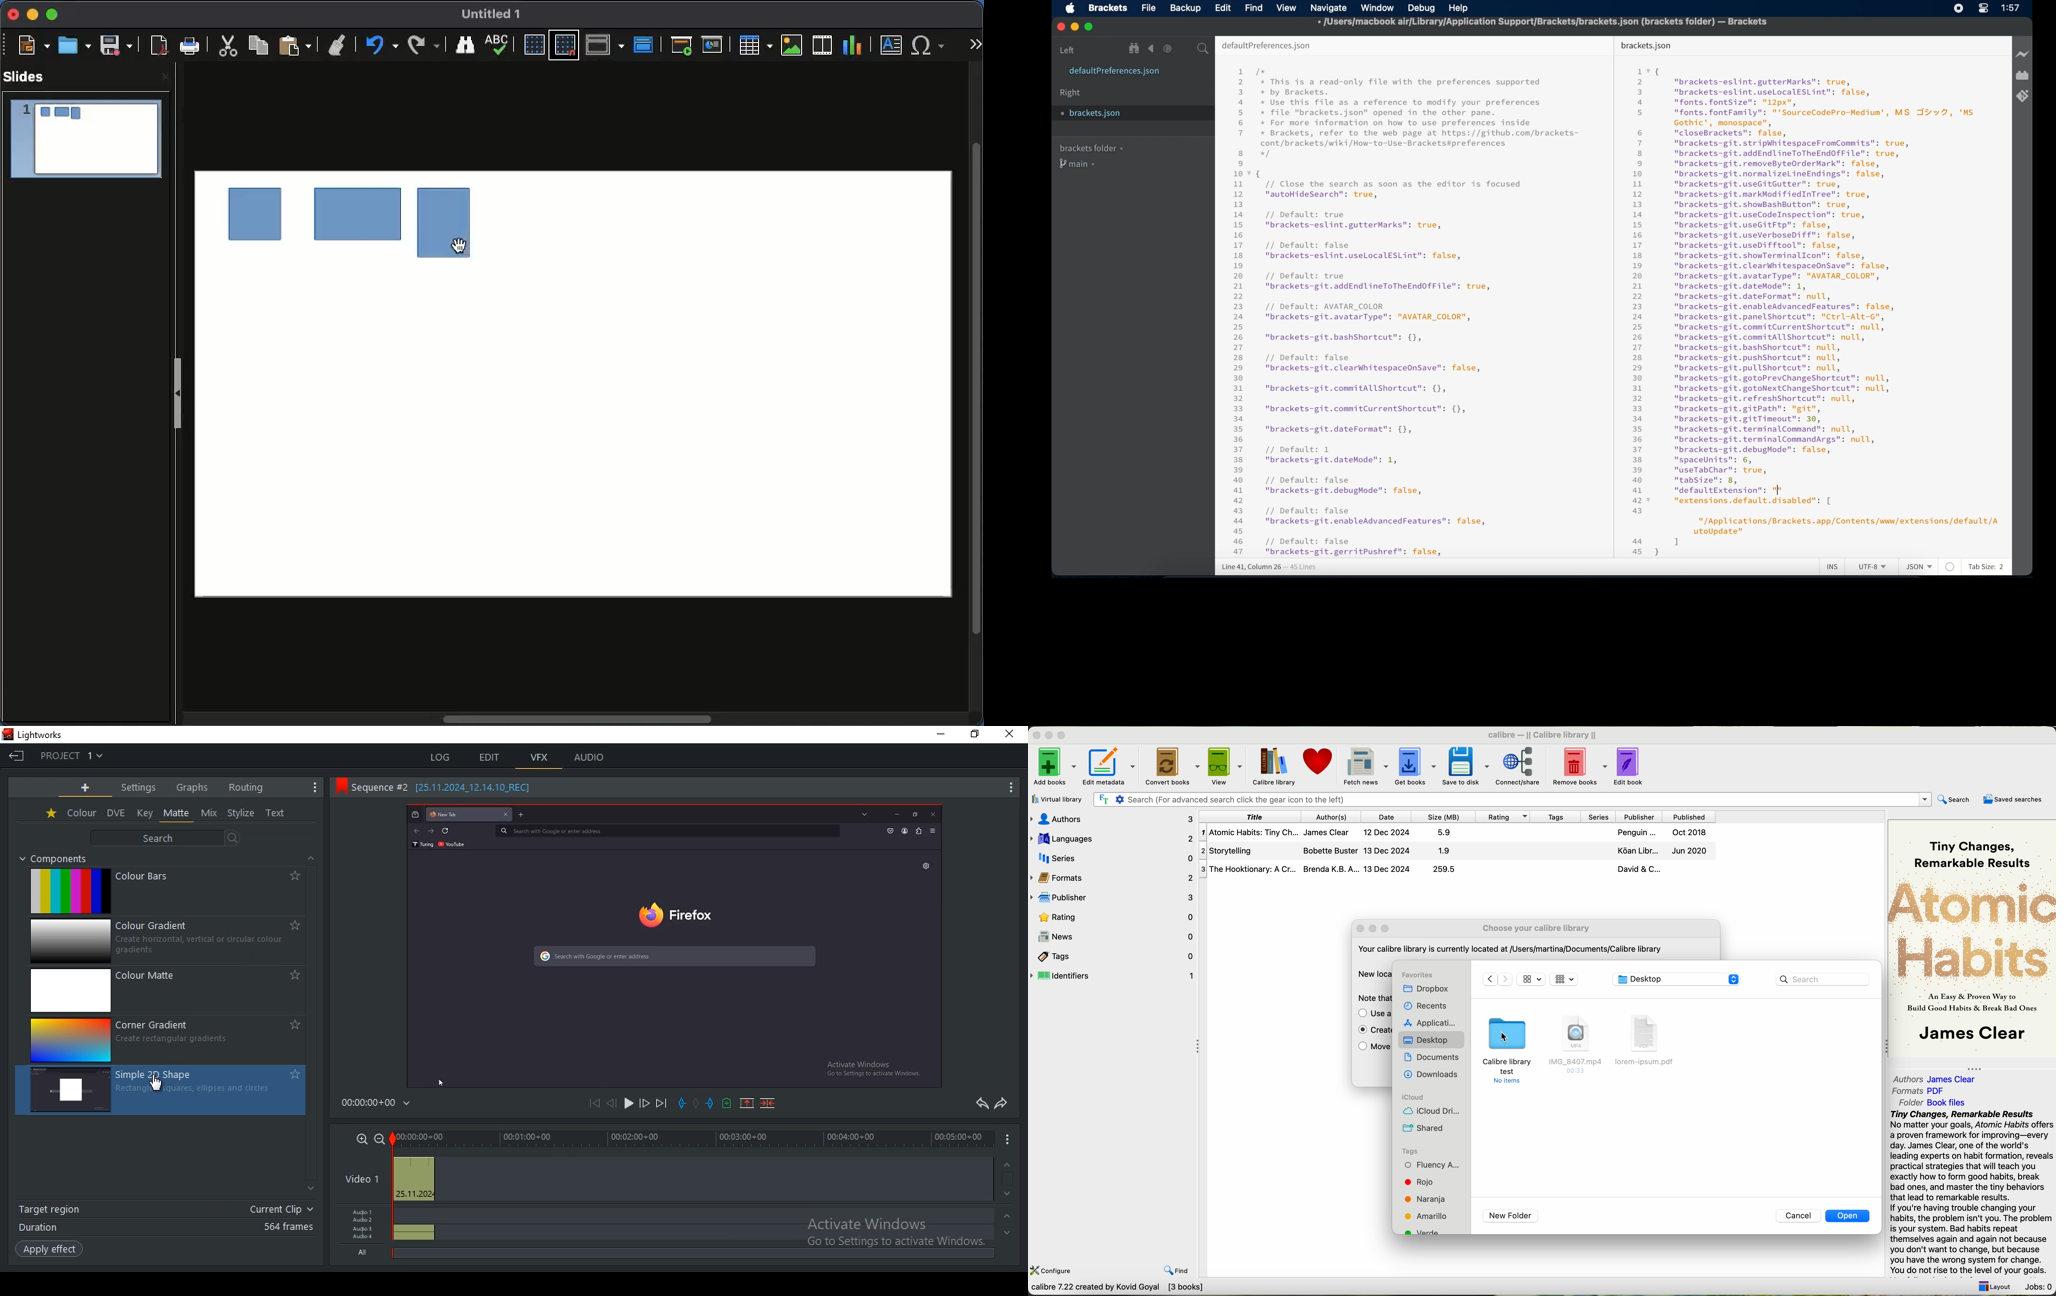 The height and width of the screenshot is (1316, 2072). What do you see at coordinates (1318, 765) in the screenshot?
I see `donate` at bounding box center [1318, 765].